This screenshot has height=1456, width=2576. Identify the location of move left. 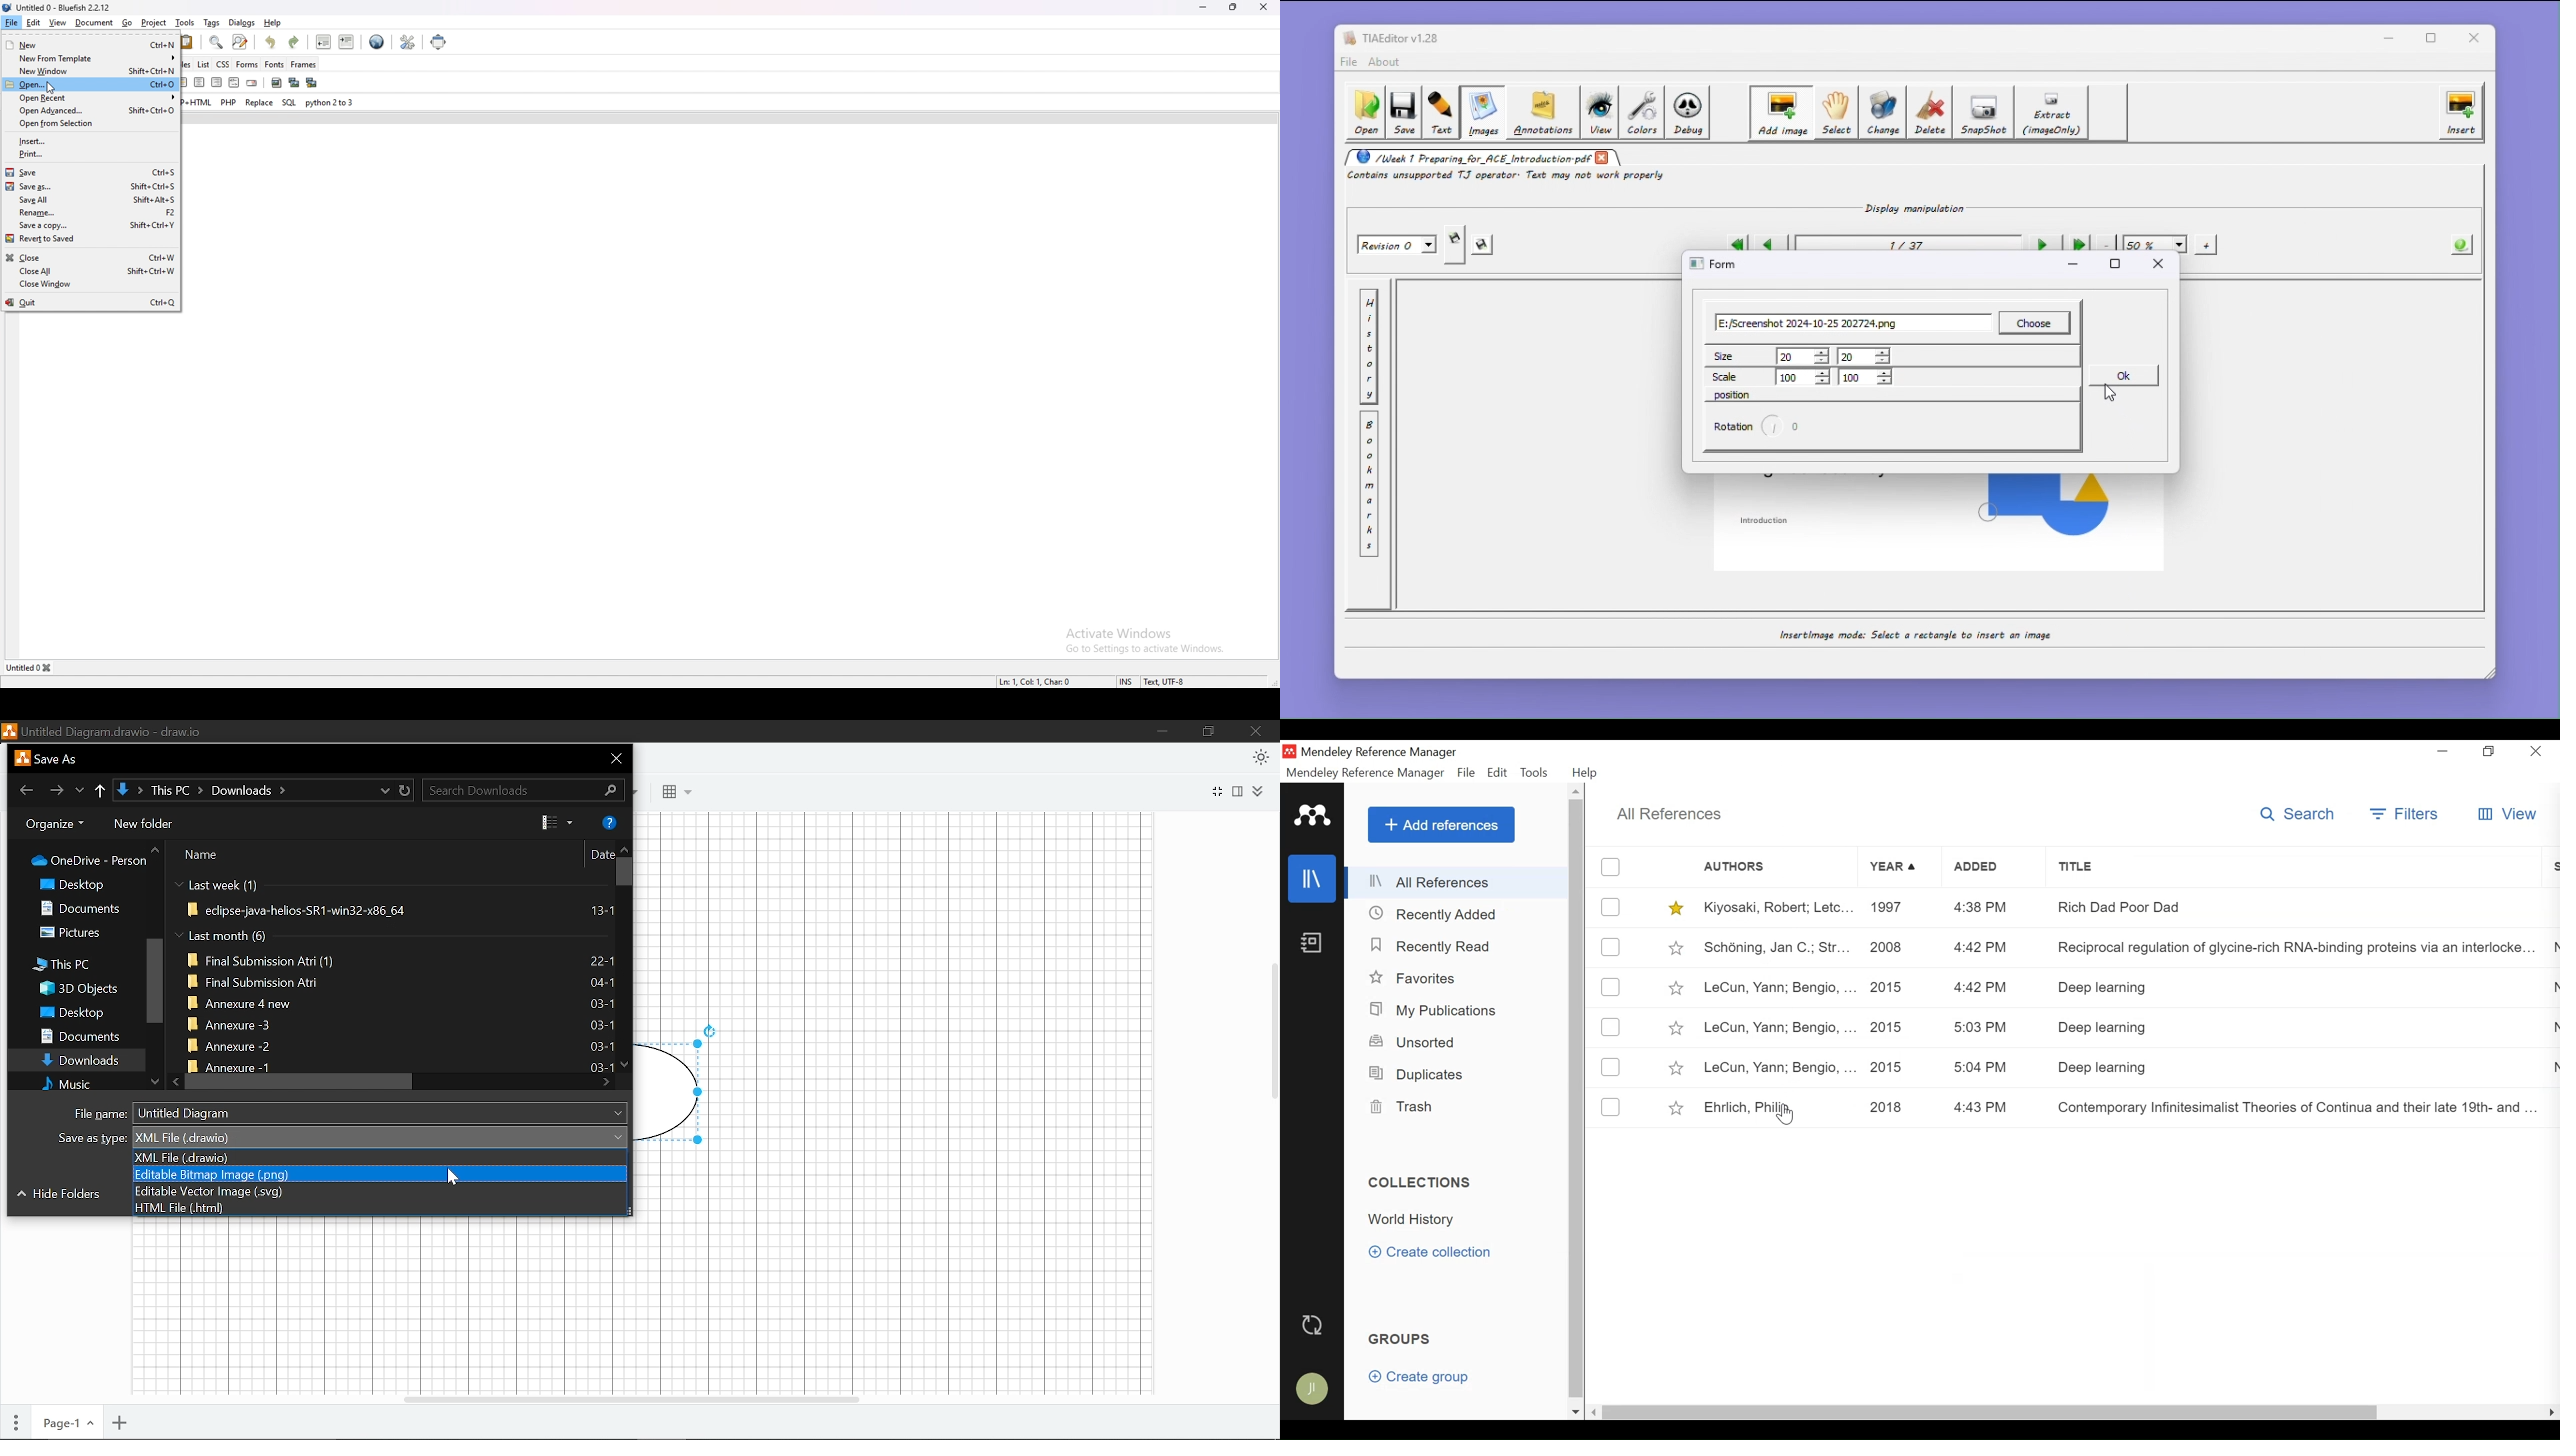
(176, 1081).